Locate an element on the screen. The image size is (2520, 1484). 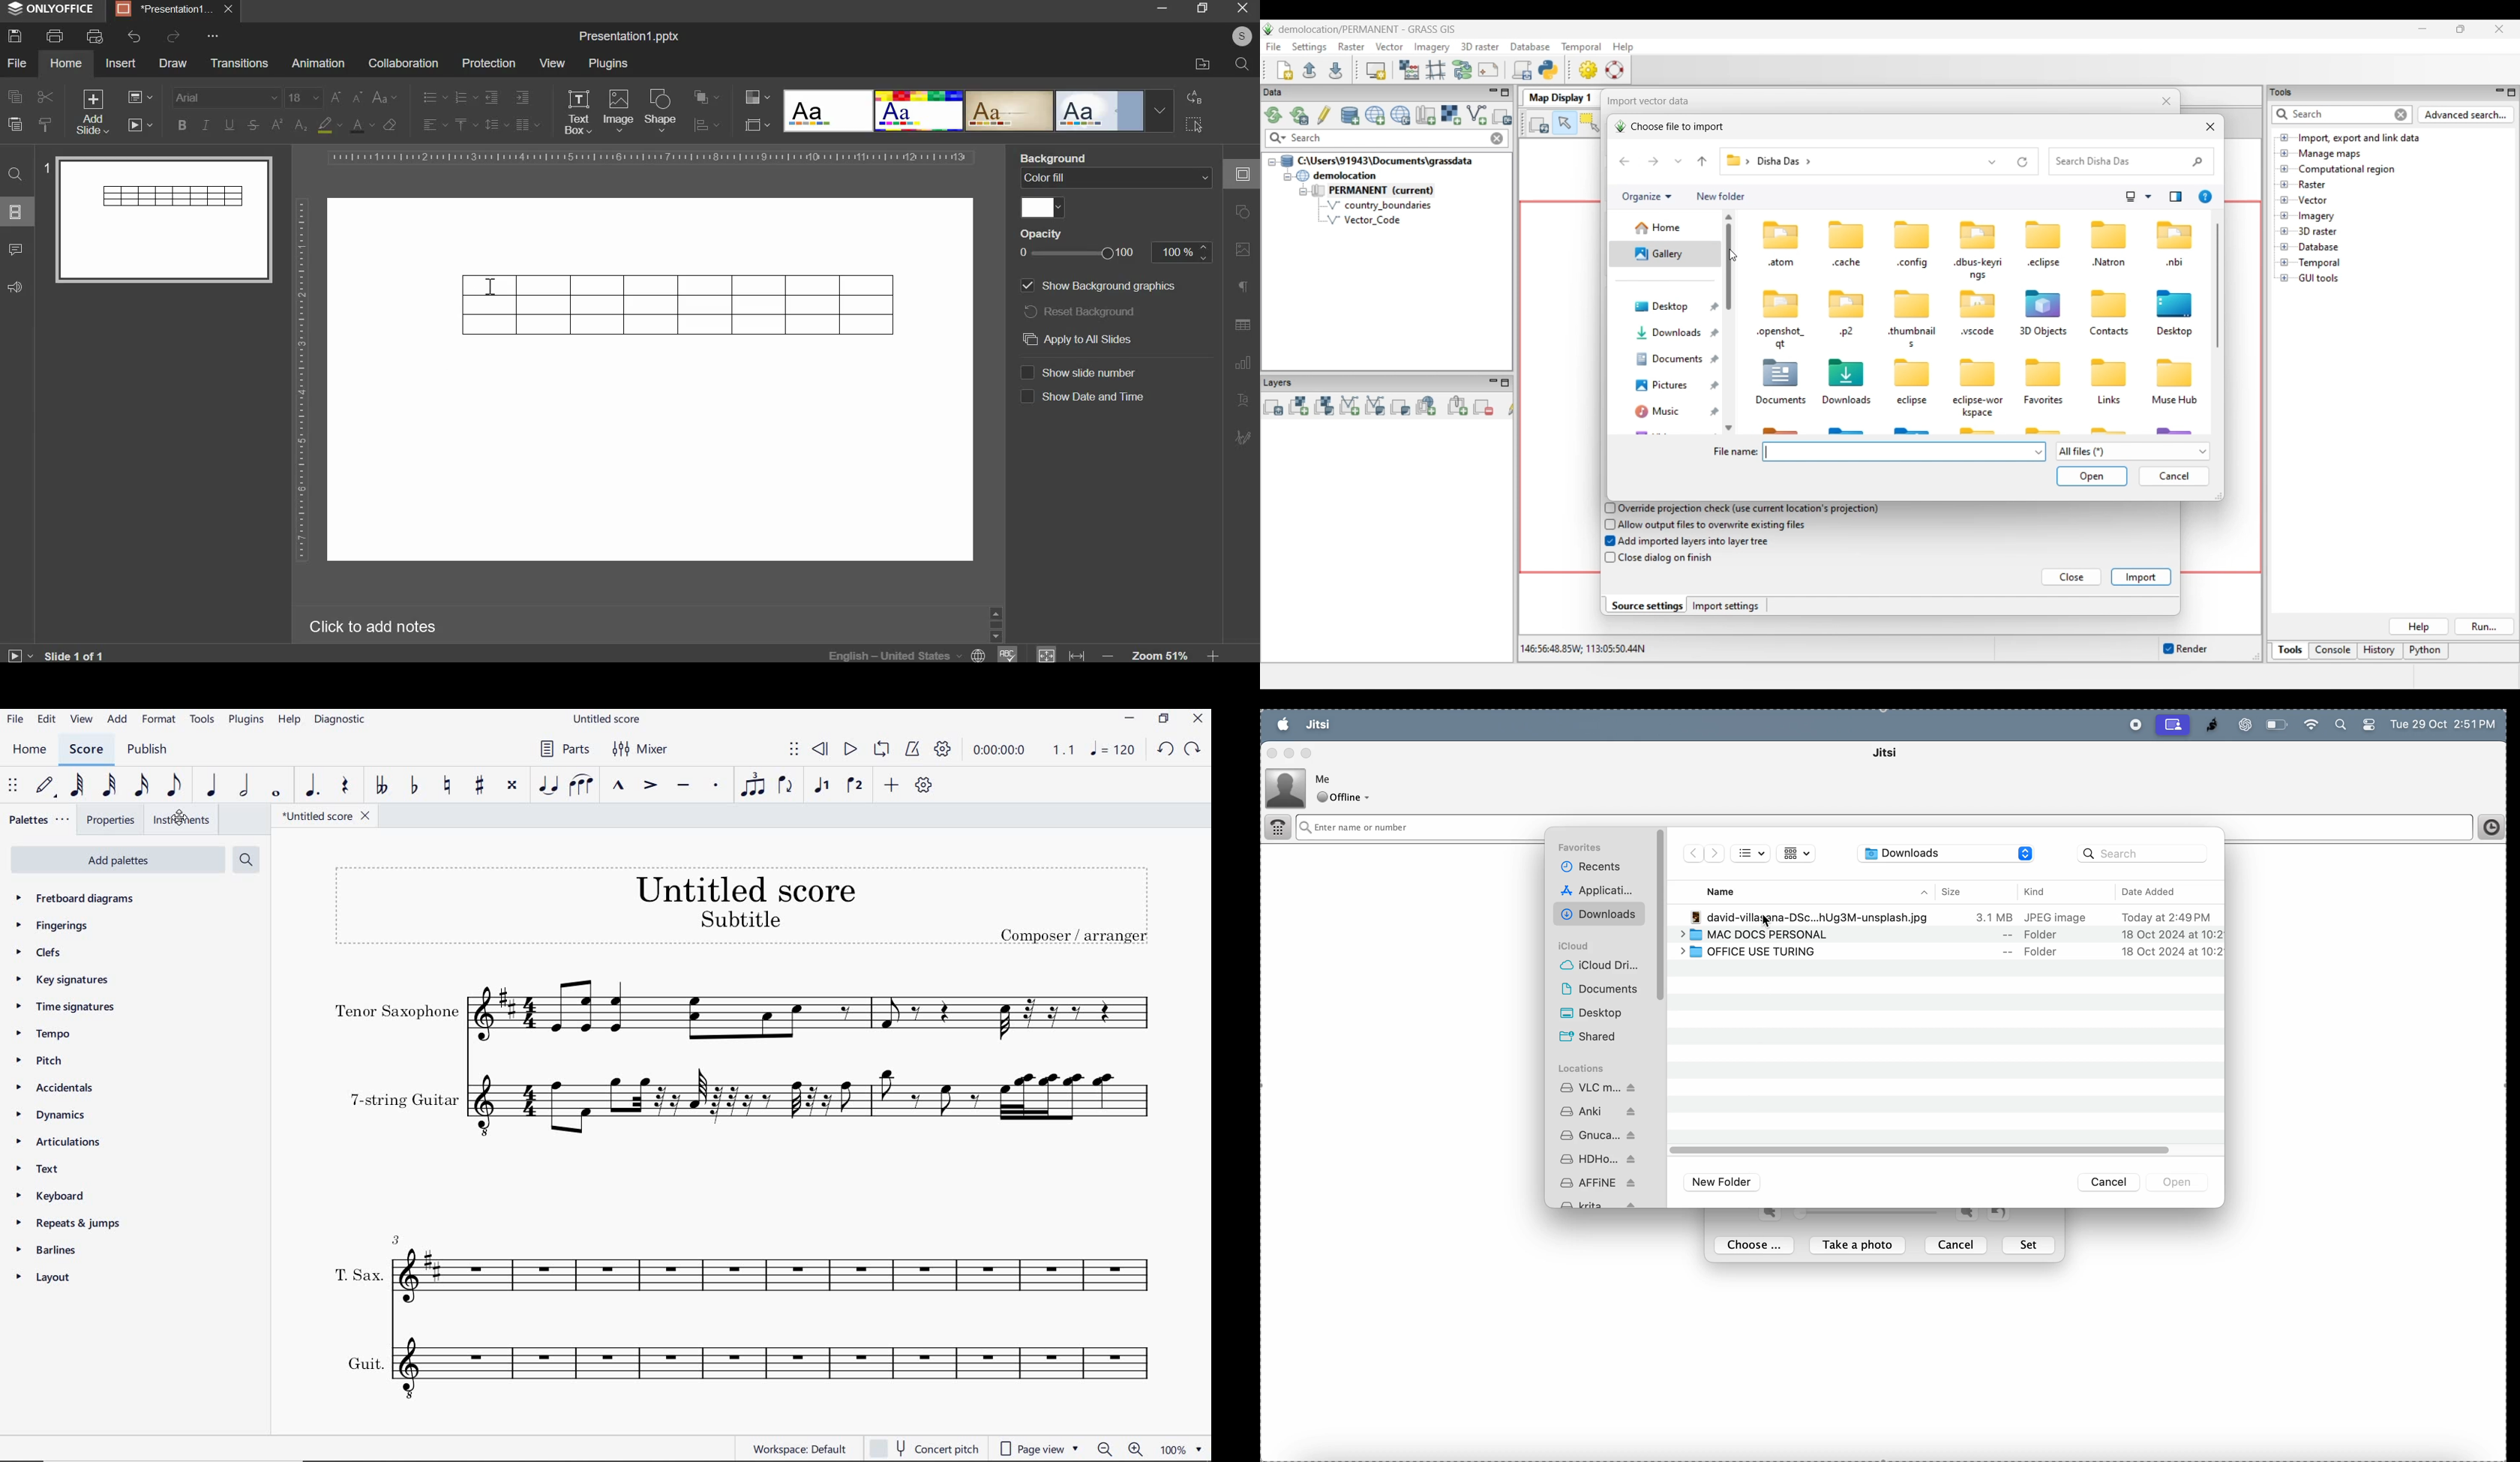
bullets is located at coordinates (434, 96).